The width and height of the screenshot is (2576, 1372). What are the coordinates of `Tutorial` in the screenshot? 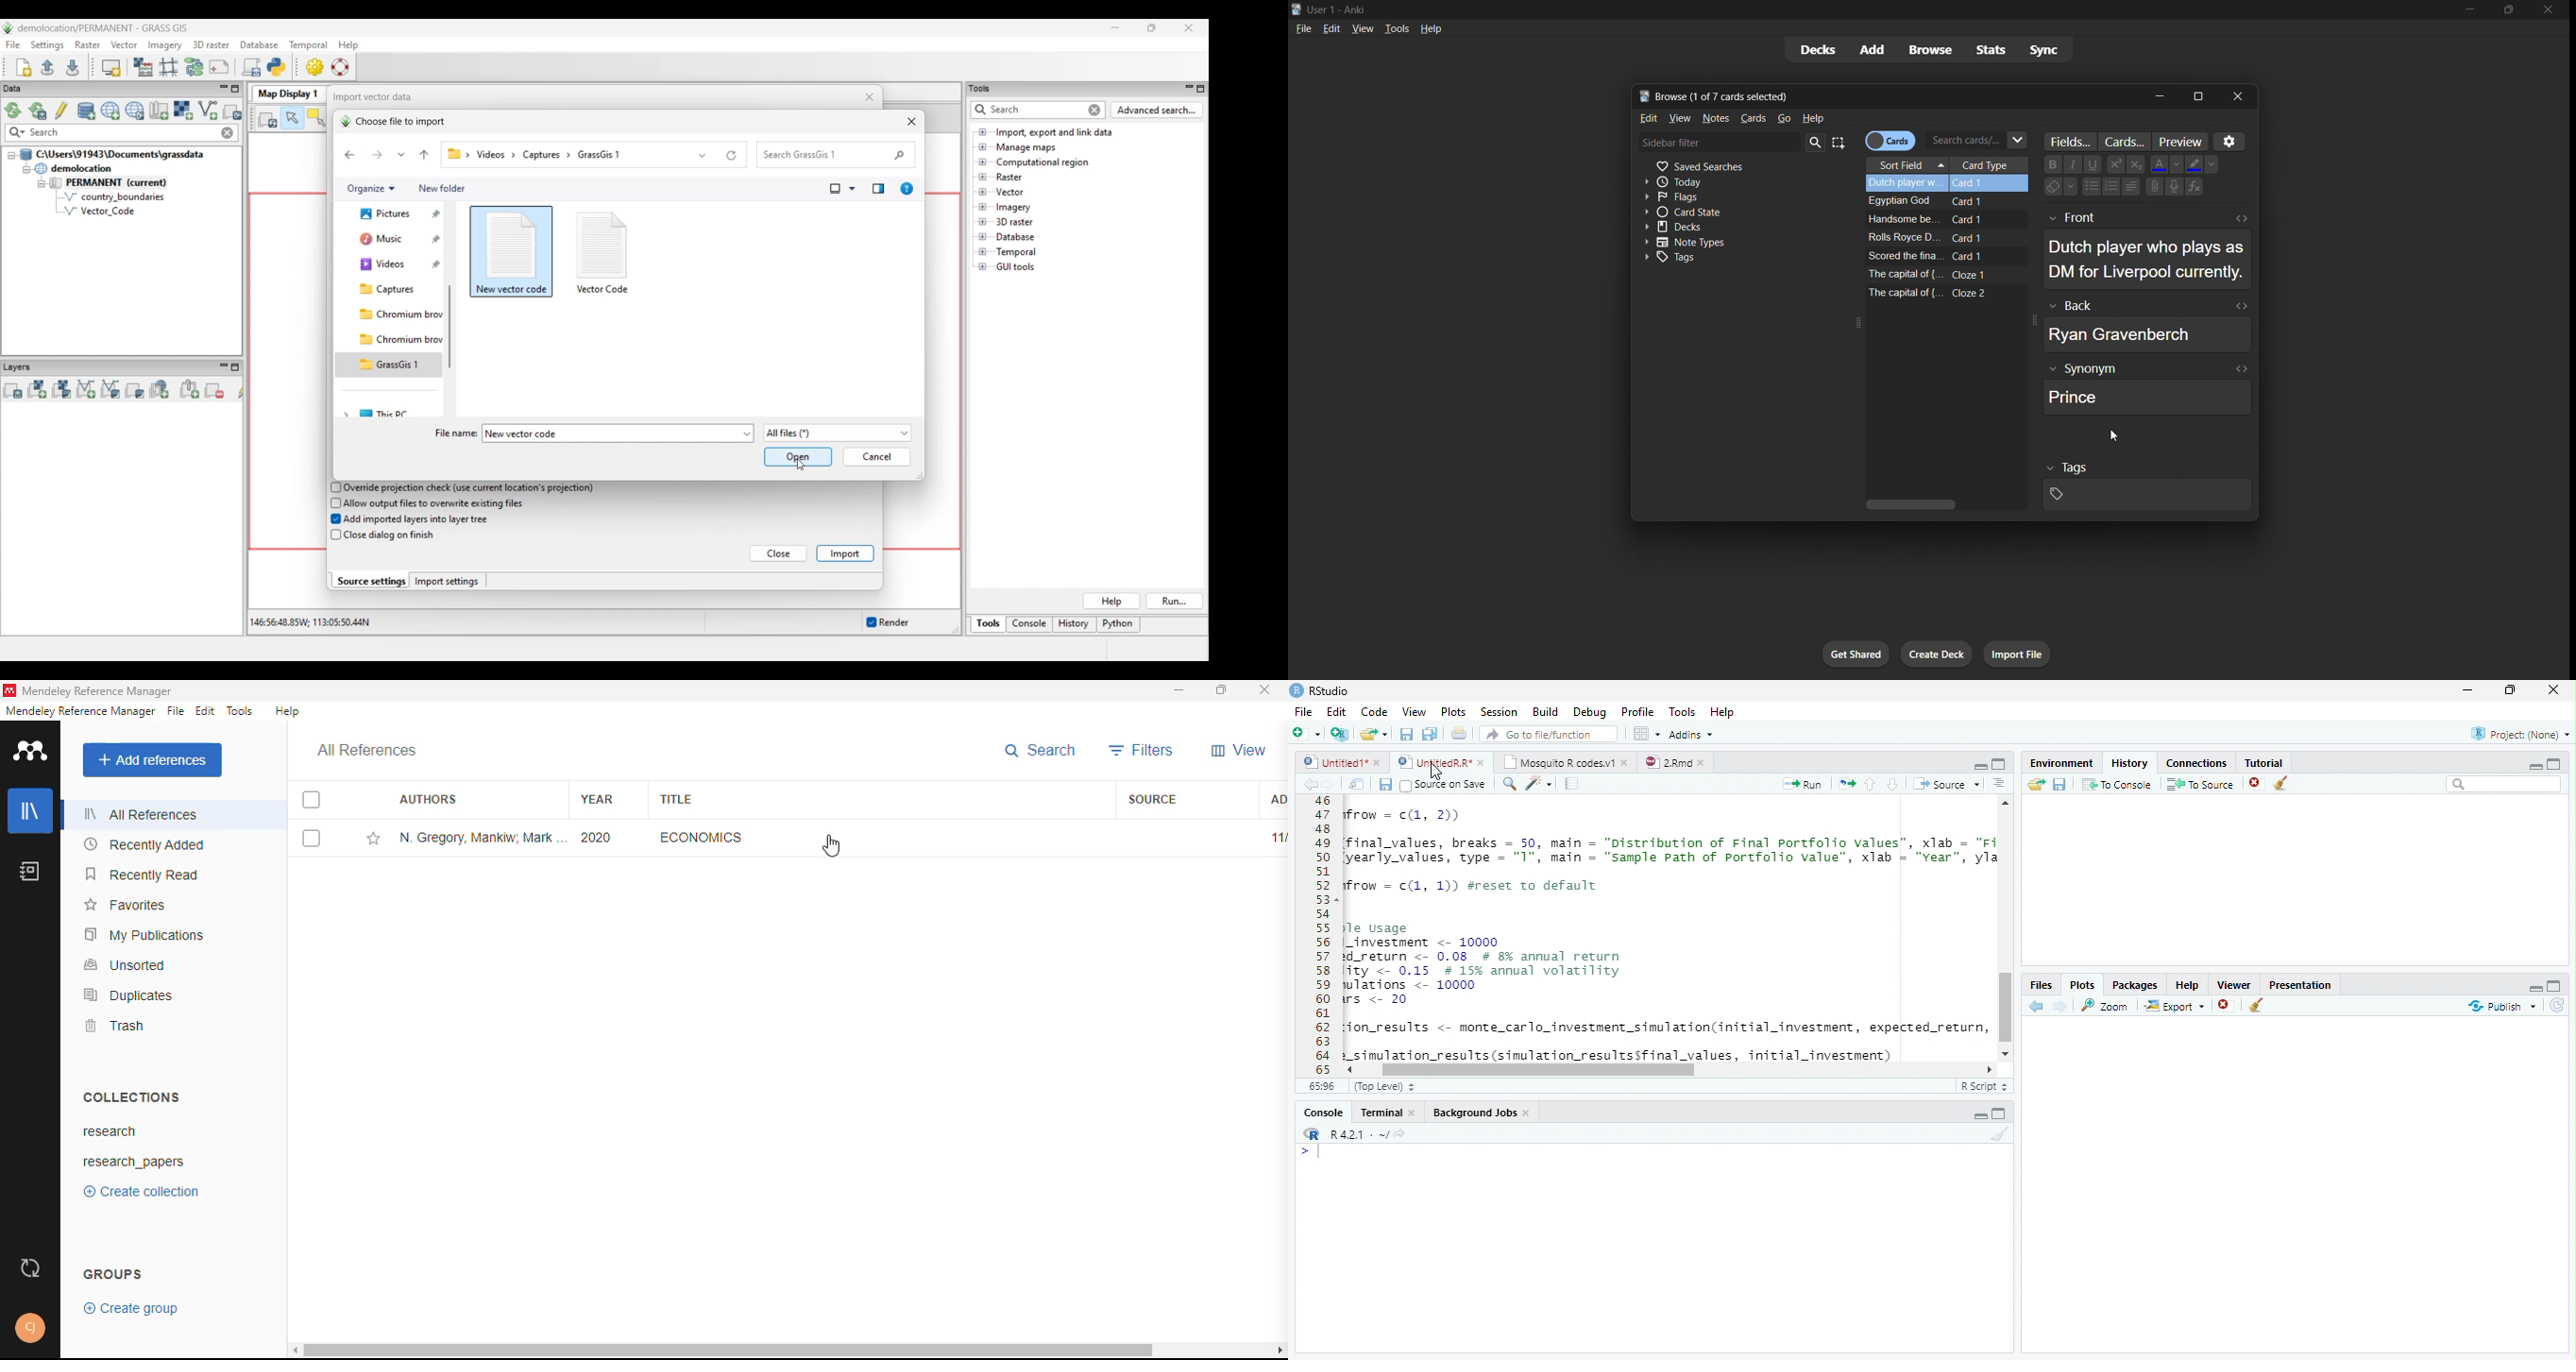 It's located at (2261, 760).